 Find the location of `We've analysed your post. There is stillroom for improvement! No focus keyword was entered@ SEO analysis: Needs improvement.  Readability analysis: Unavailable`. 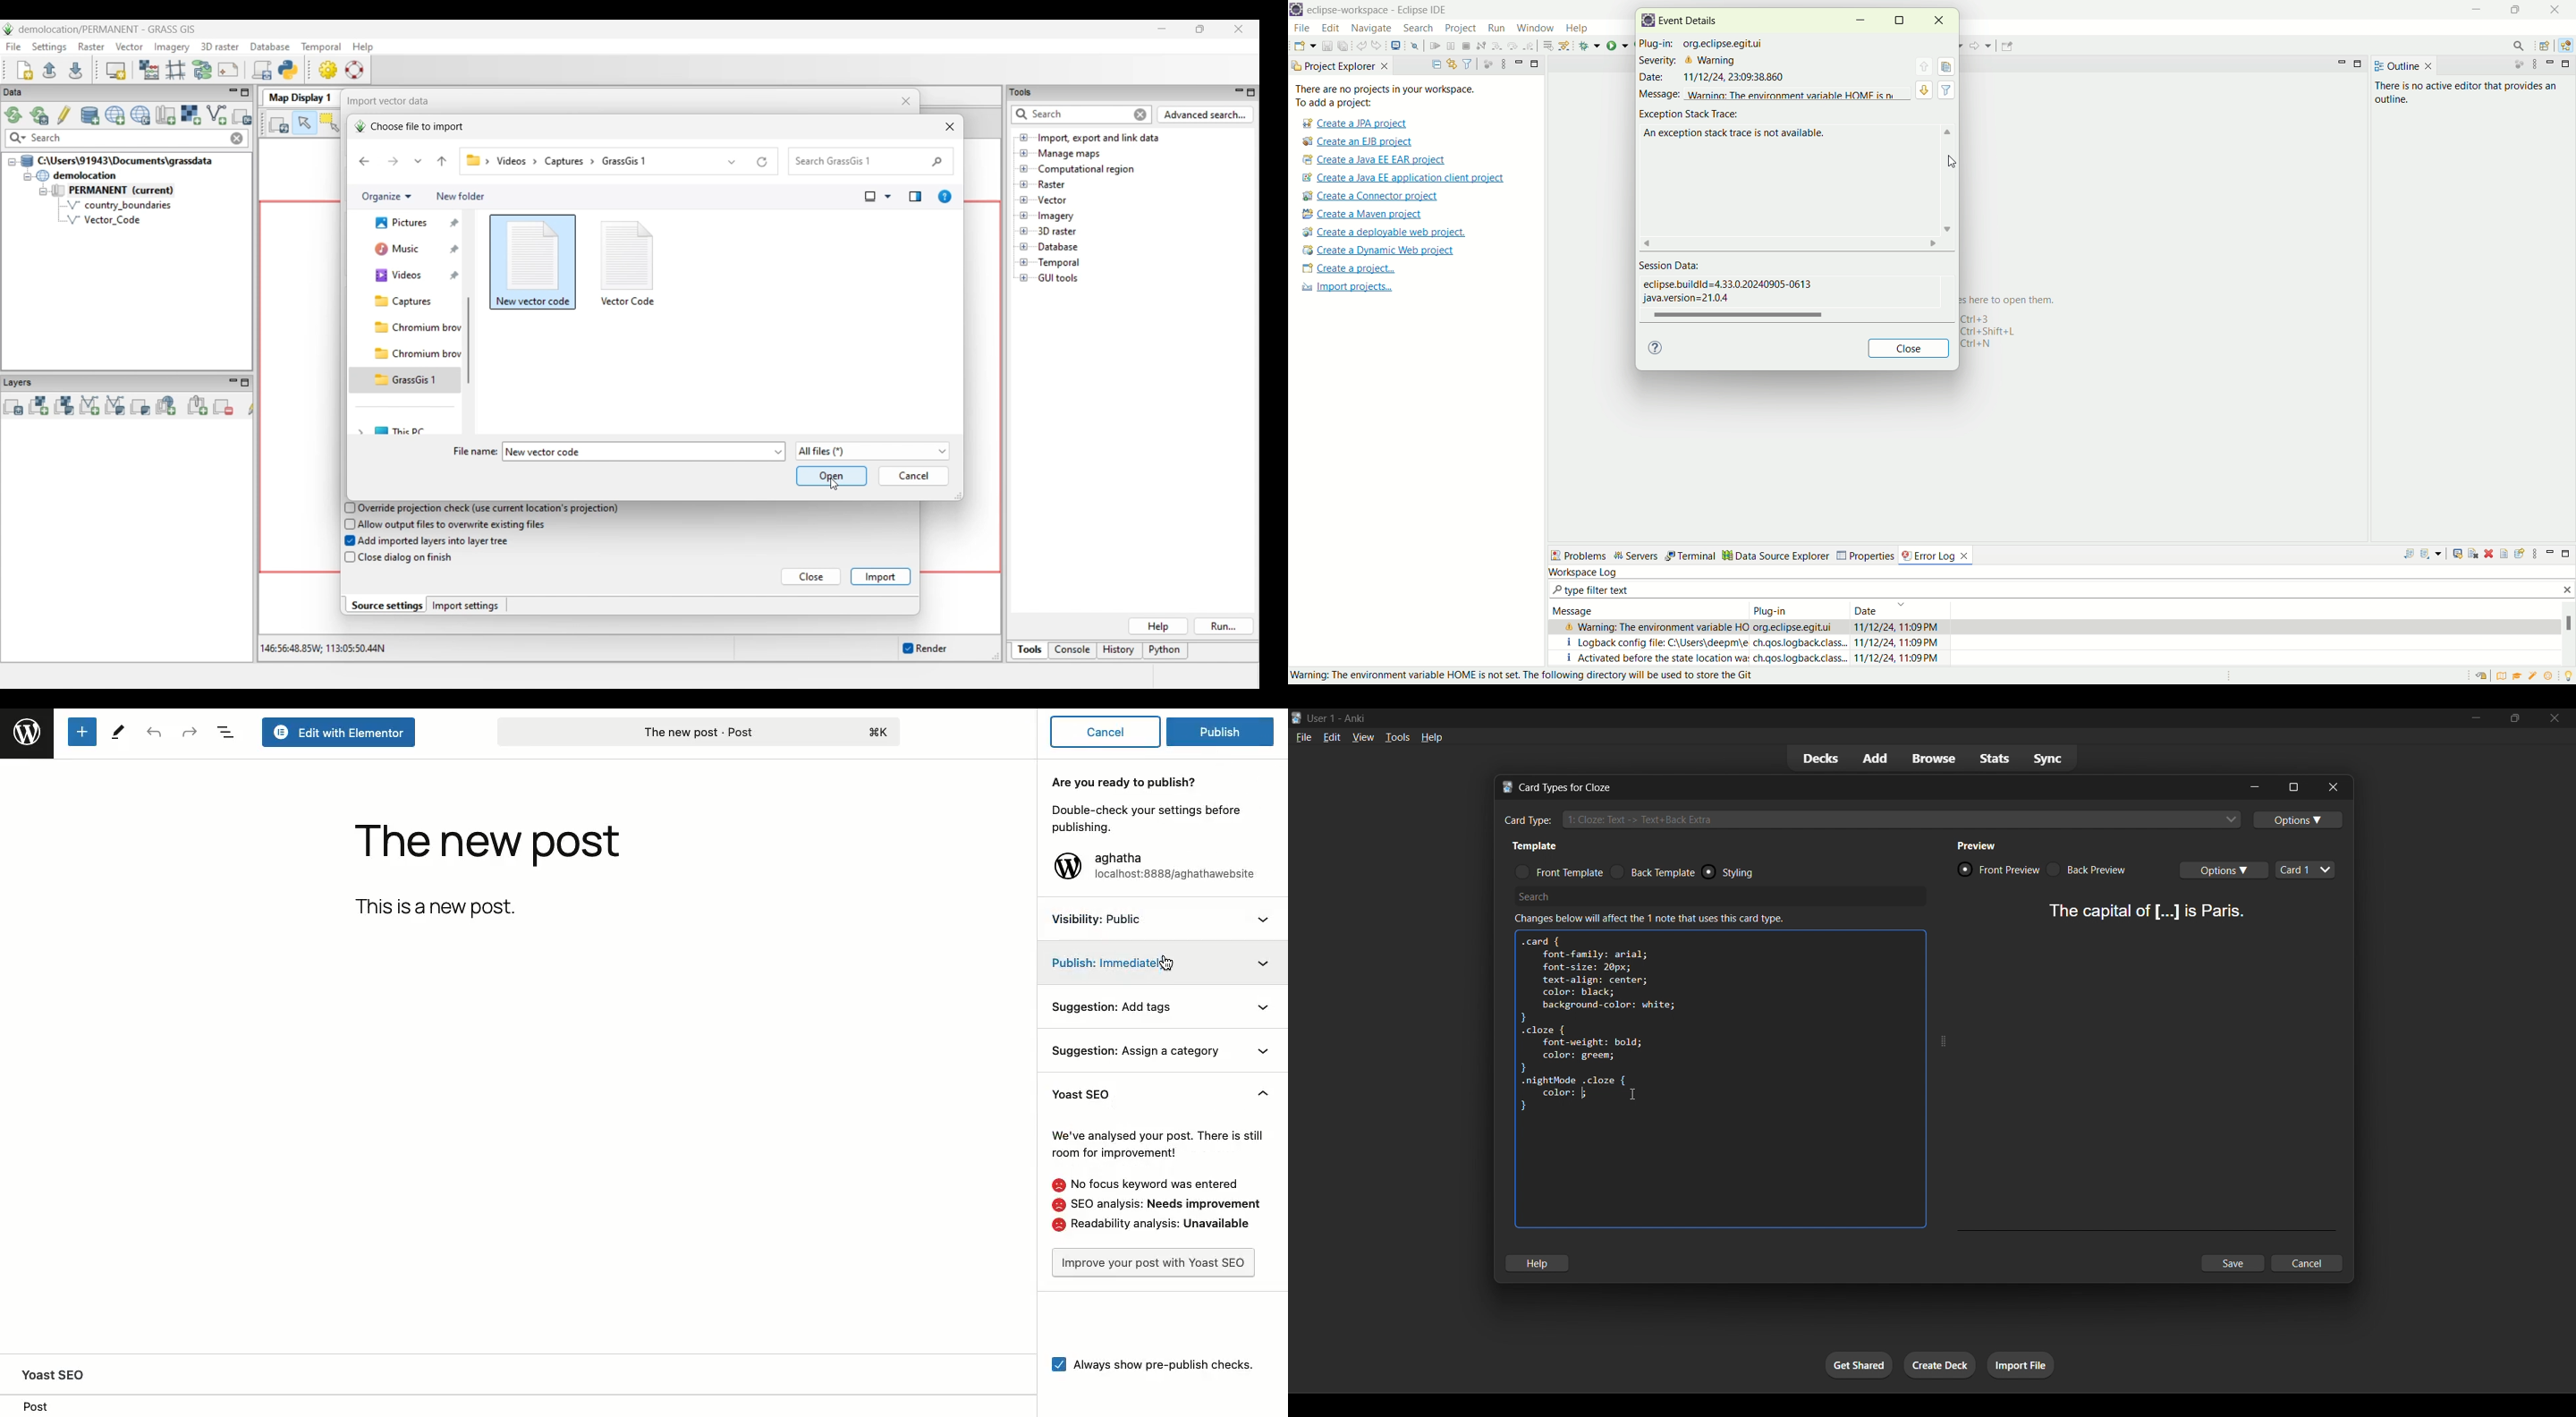

We've analysed your post. There is stillroom for improvement! No focus keyword was entered@ SEO analysis: Needs improvement.  Readability analysis: Unavailable is located at coordinates (1160, 1180).